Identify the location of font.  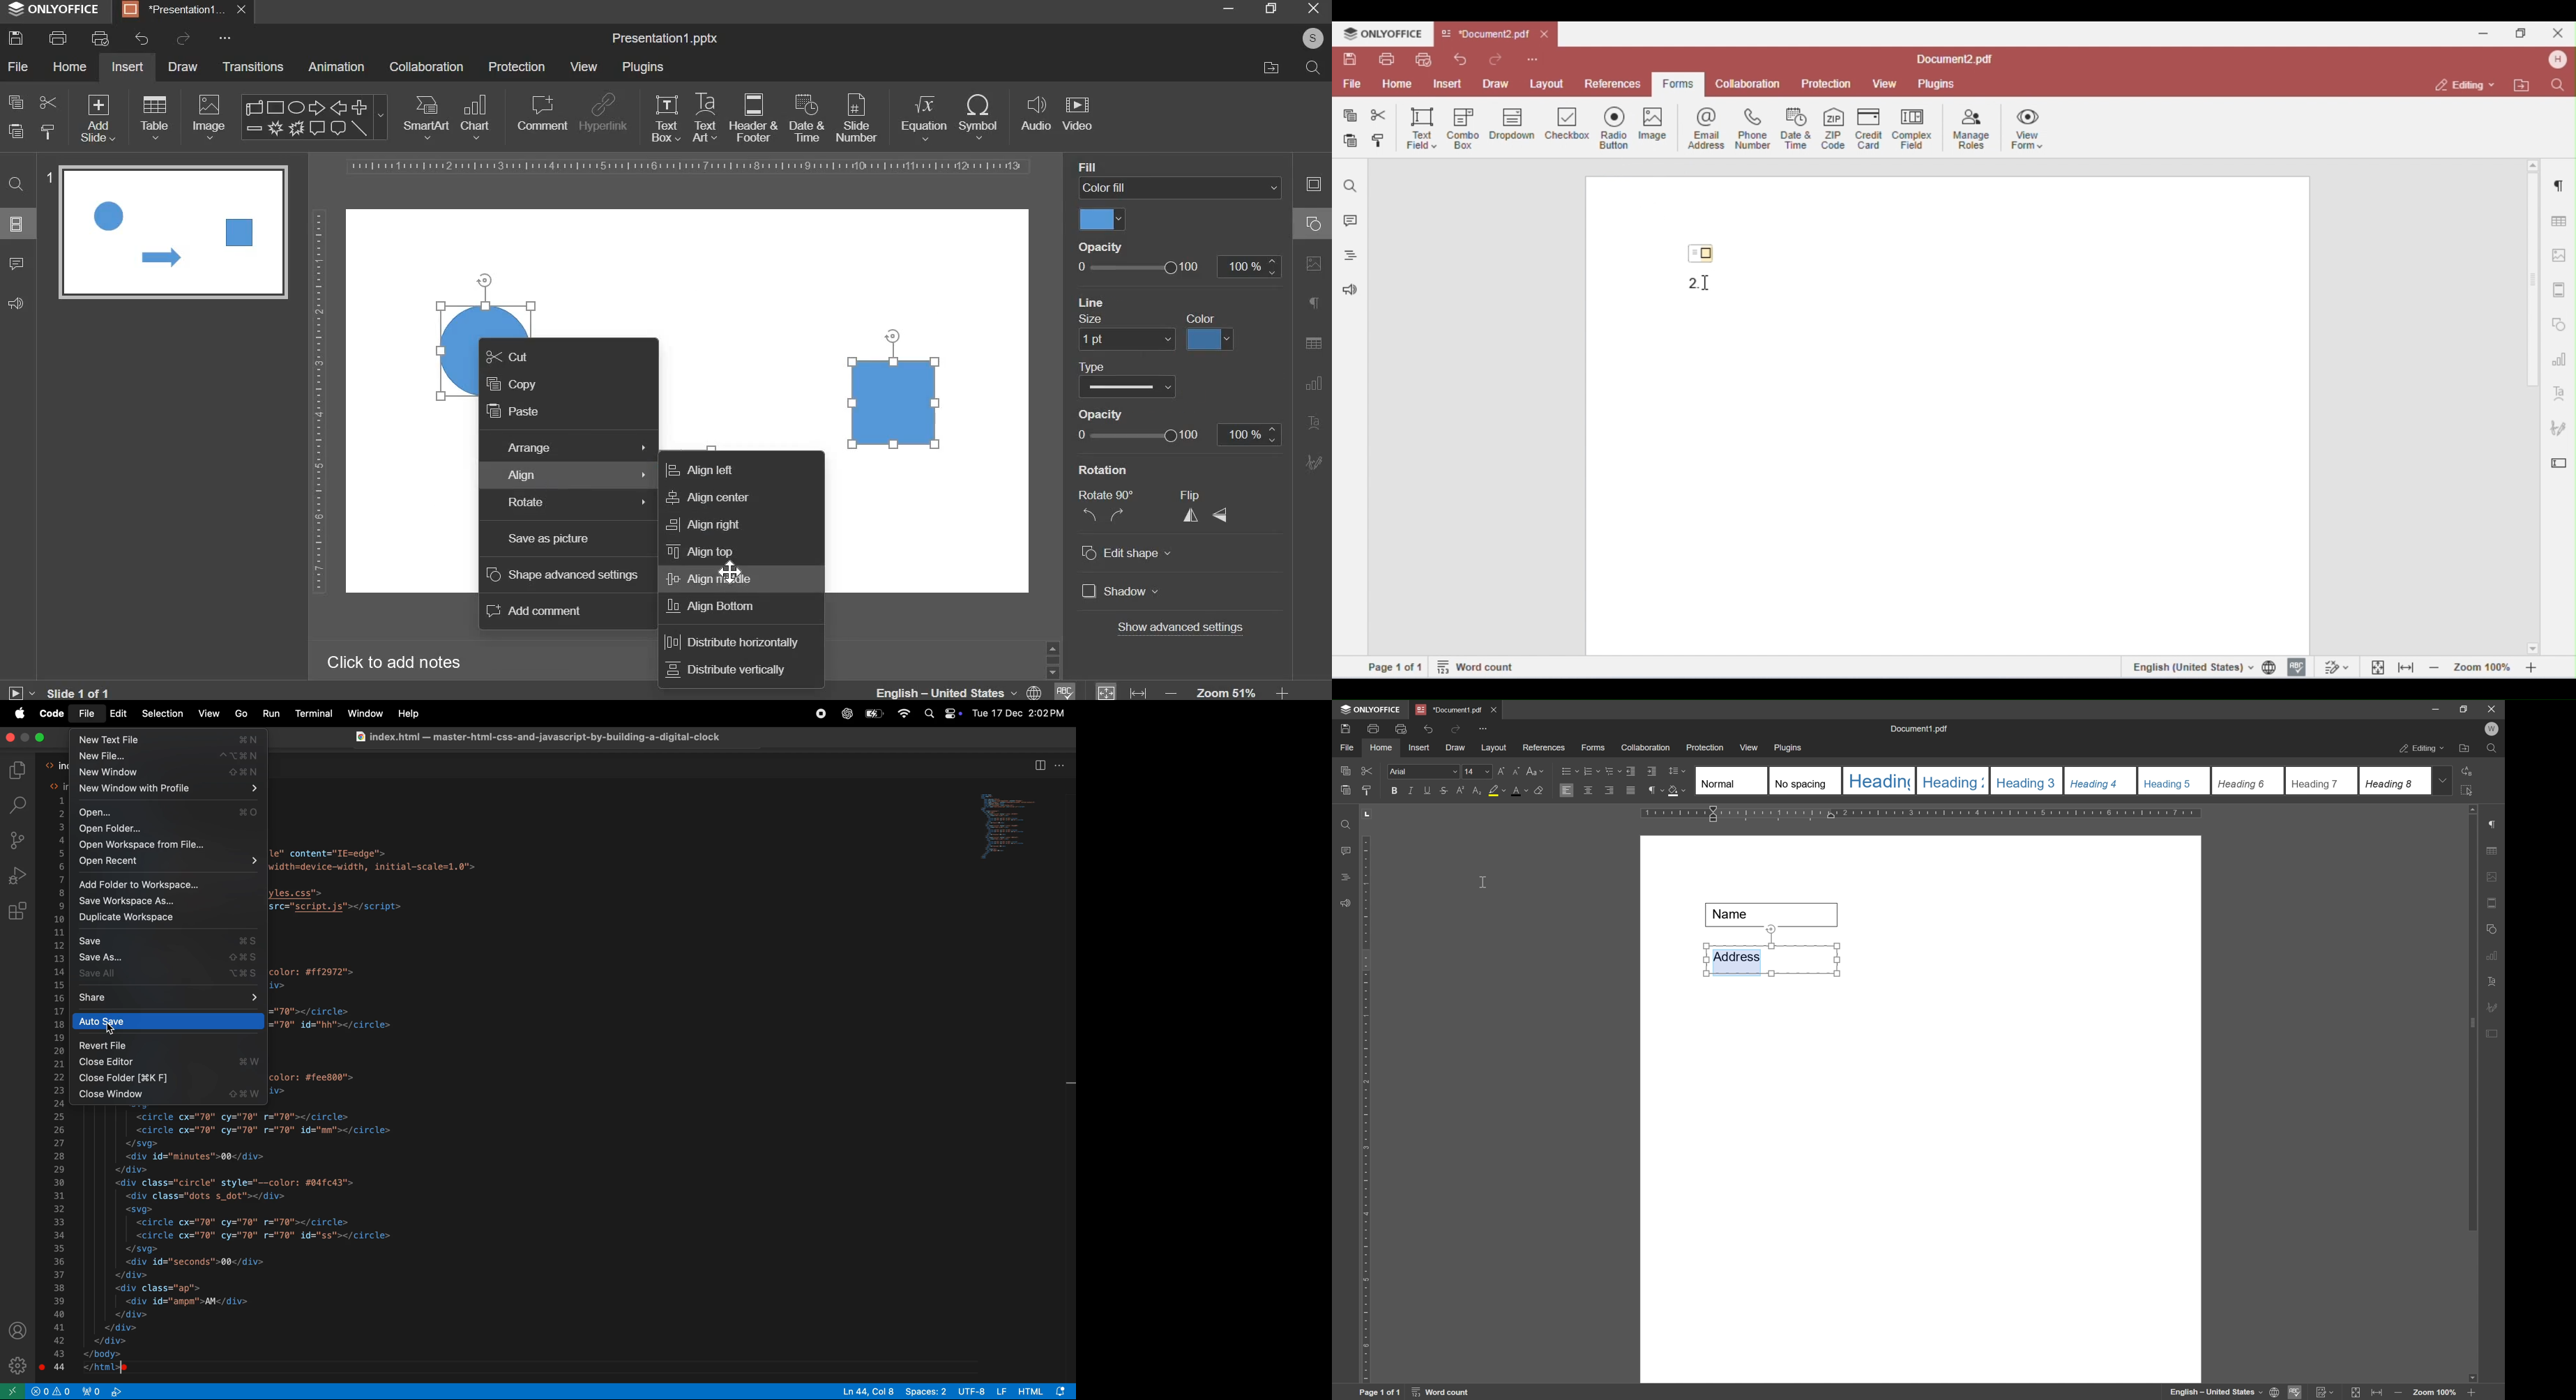
(1424, 771).